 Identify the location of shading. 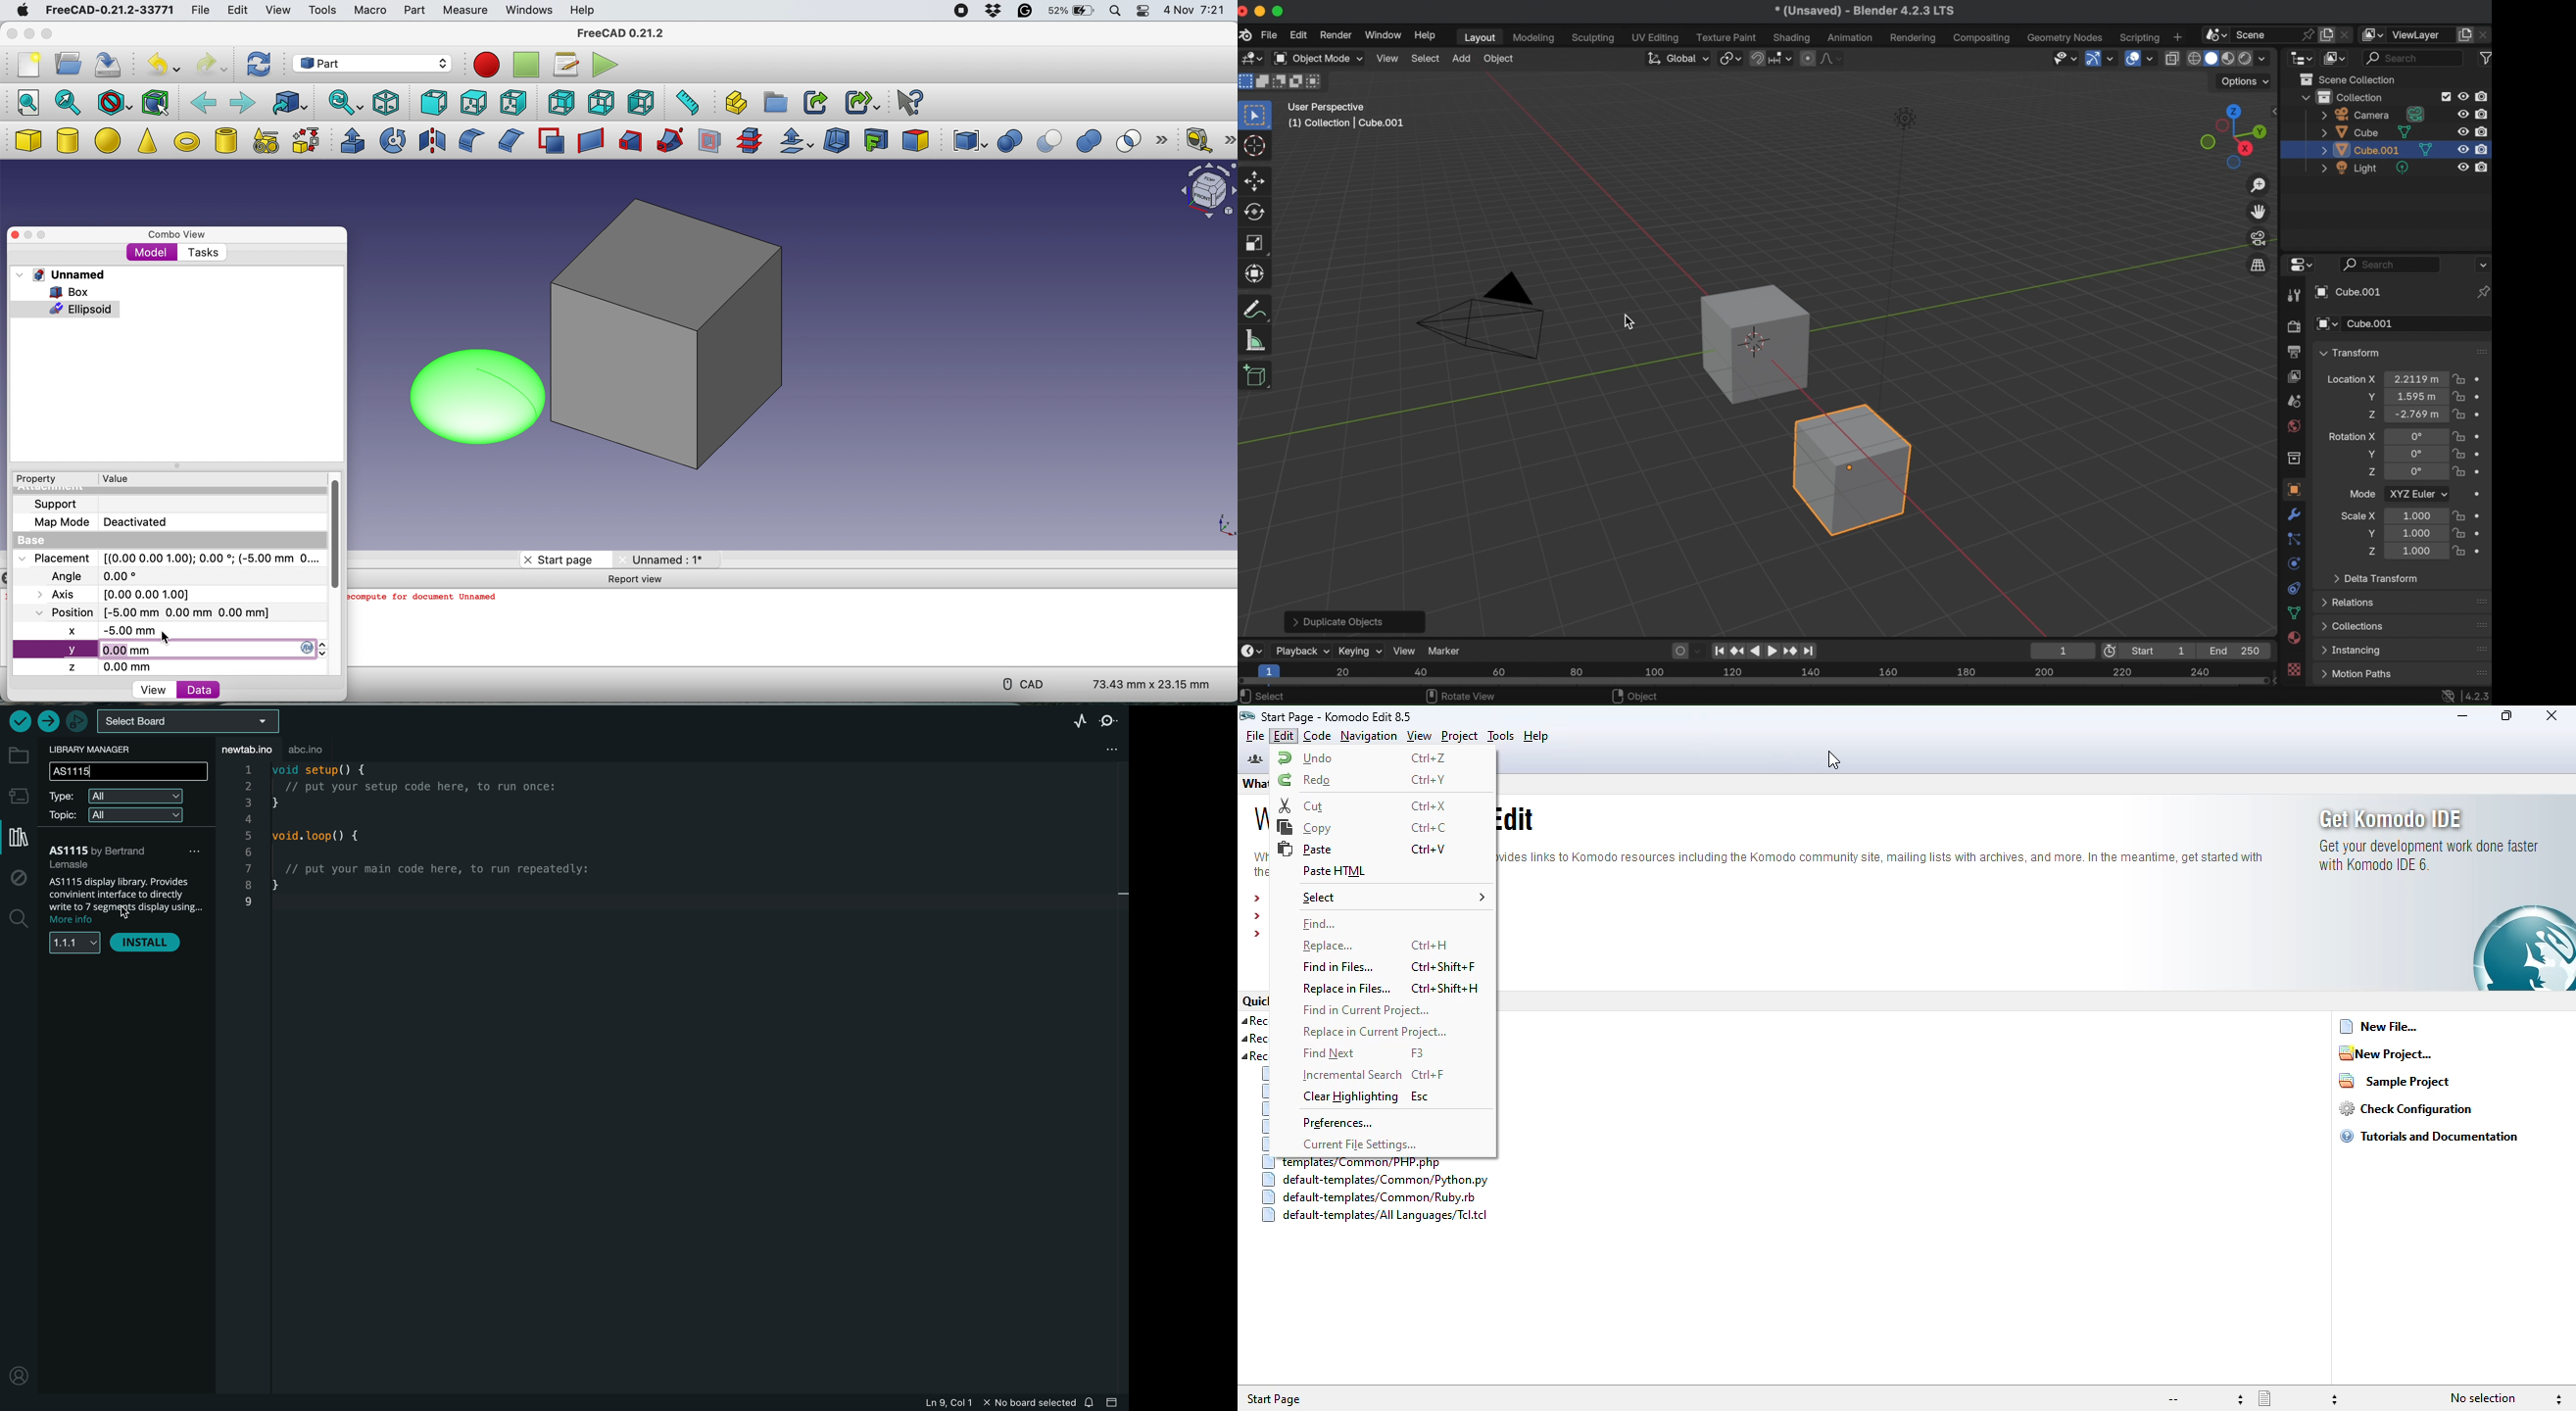
(1793, 37).